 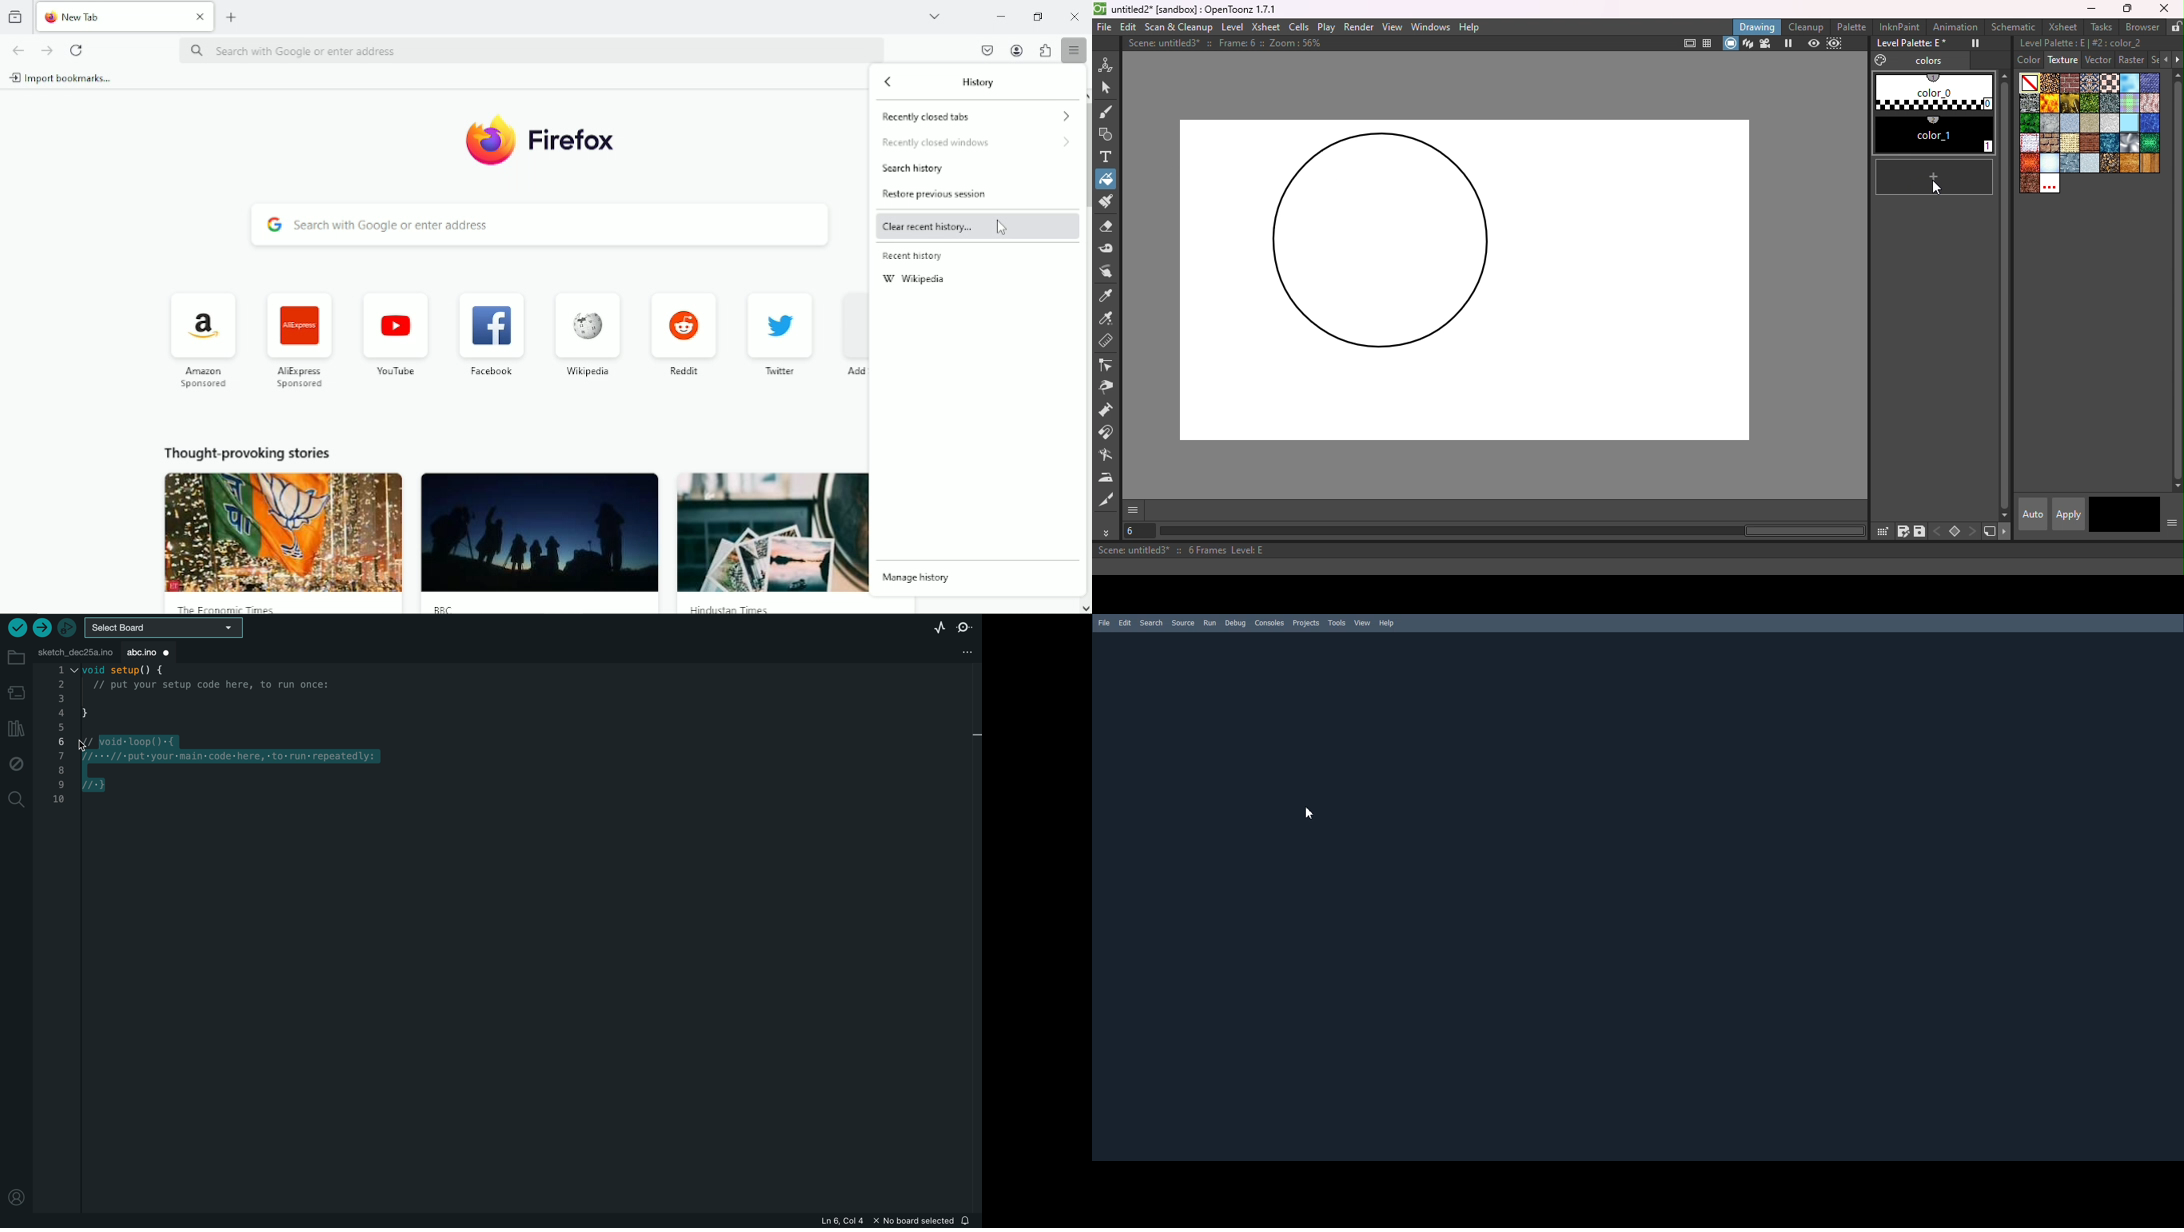 What do you see at coordinates (446, 607) in the screenshot?
I see `BBC` at bounding box center [446, 607].